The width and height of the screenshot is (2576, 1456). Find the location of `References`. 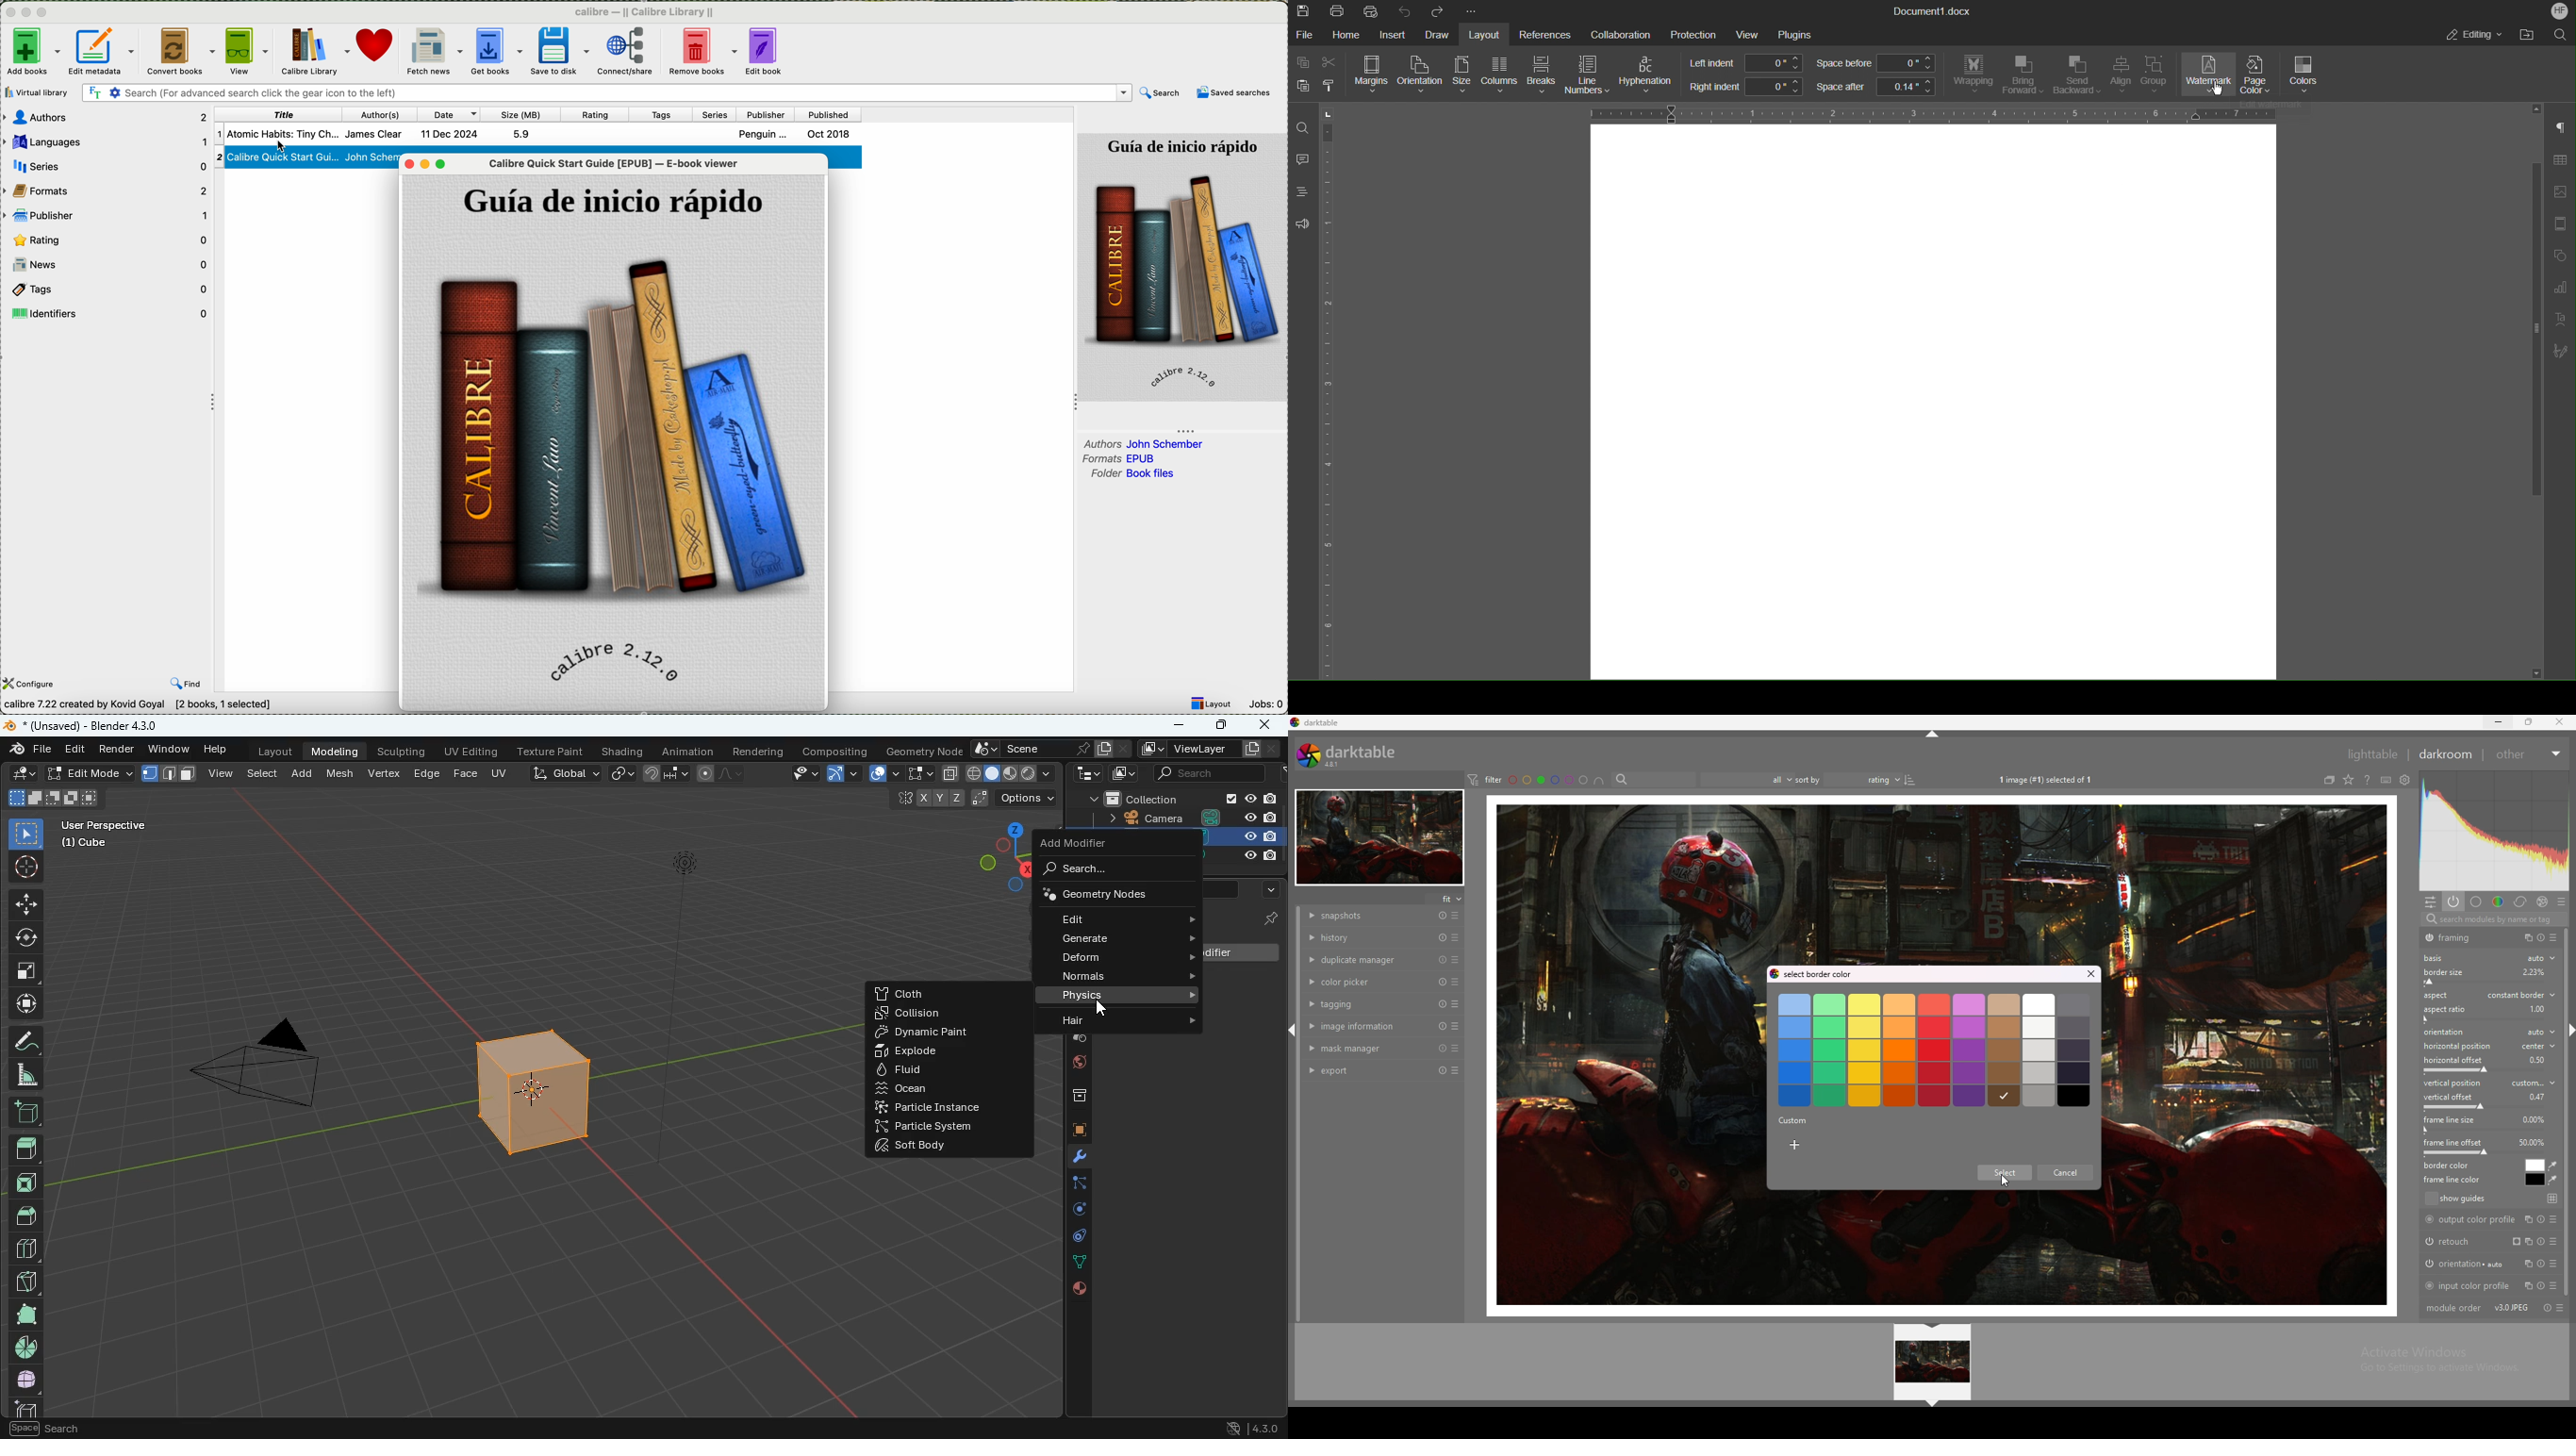

References is located at coordinates (1543, 34).